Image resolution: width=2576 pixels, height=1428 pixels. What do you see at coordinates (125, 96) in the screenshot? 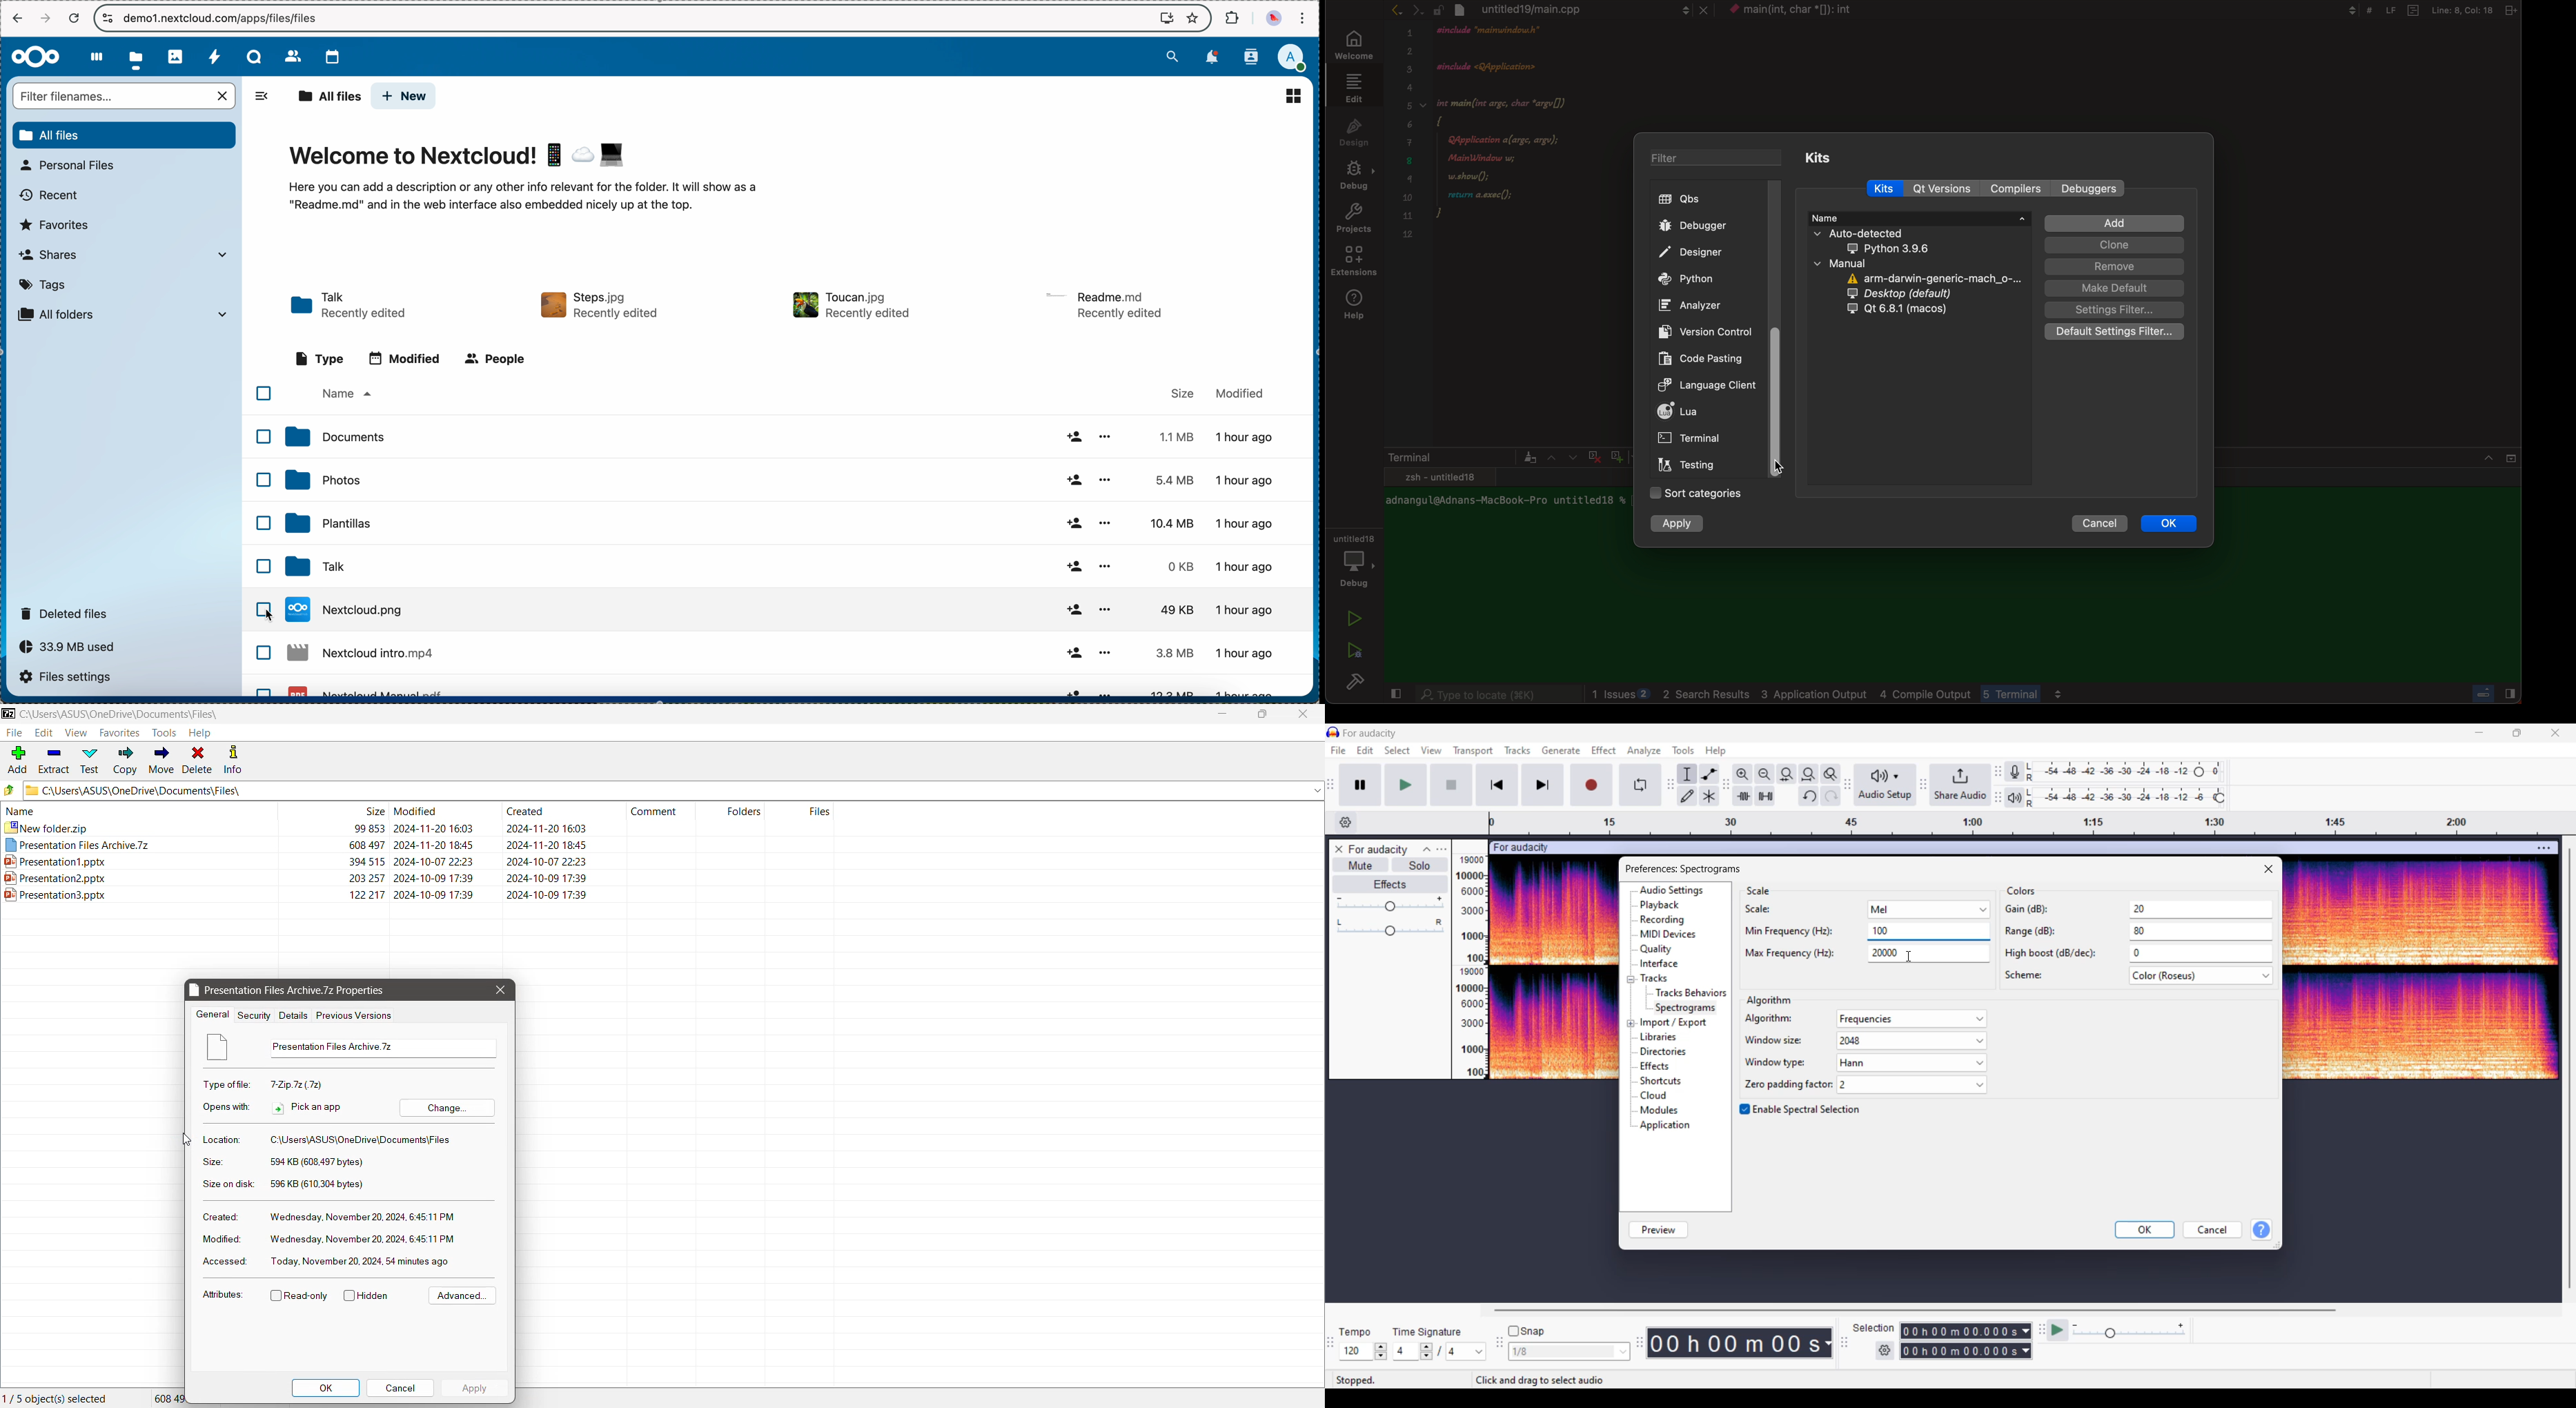
I see `search bar` at bounding box center [125, 96].